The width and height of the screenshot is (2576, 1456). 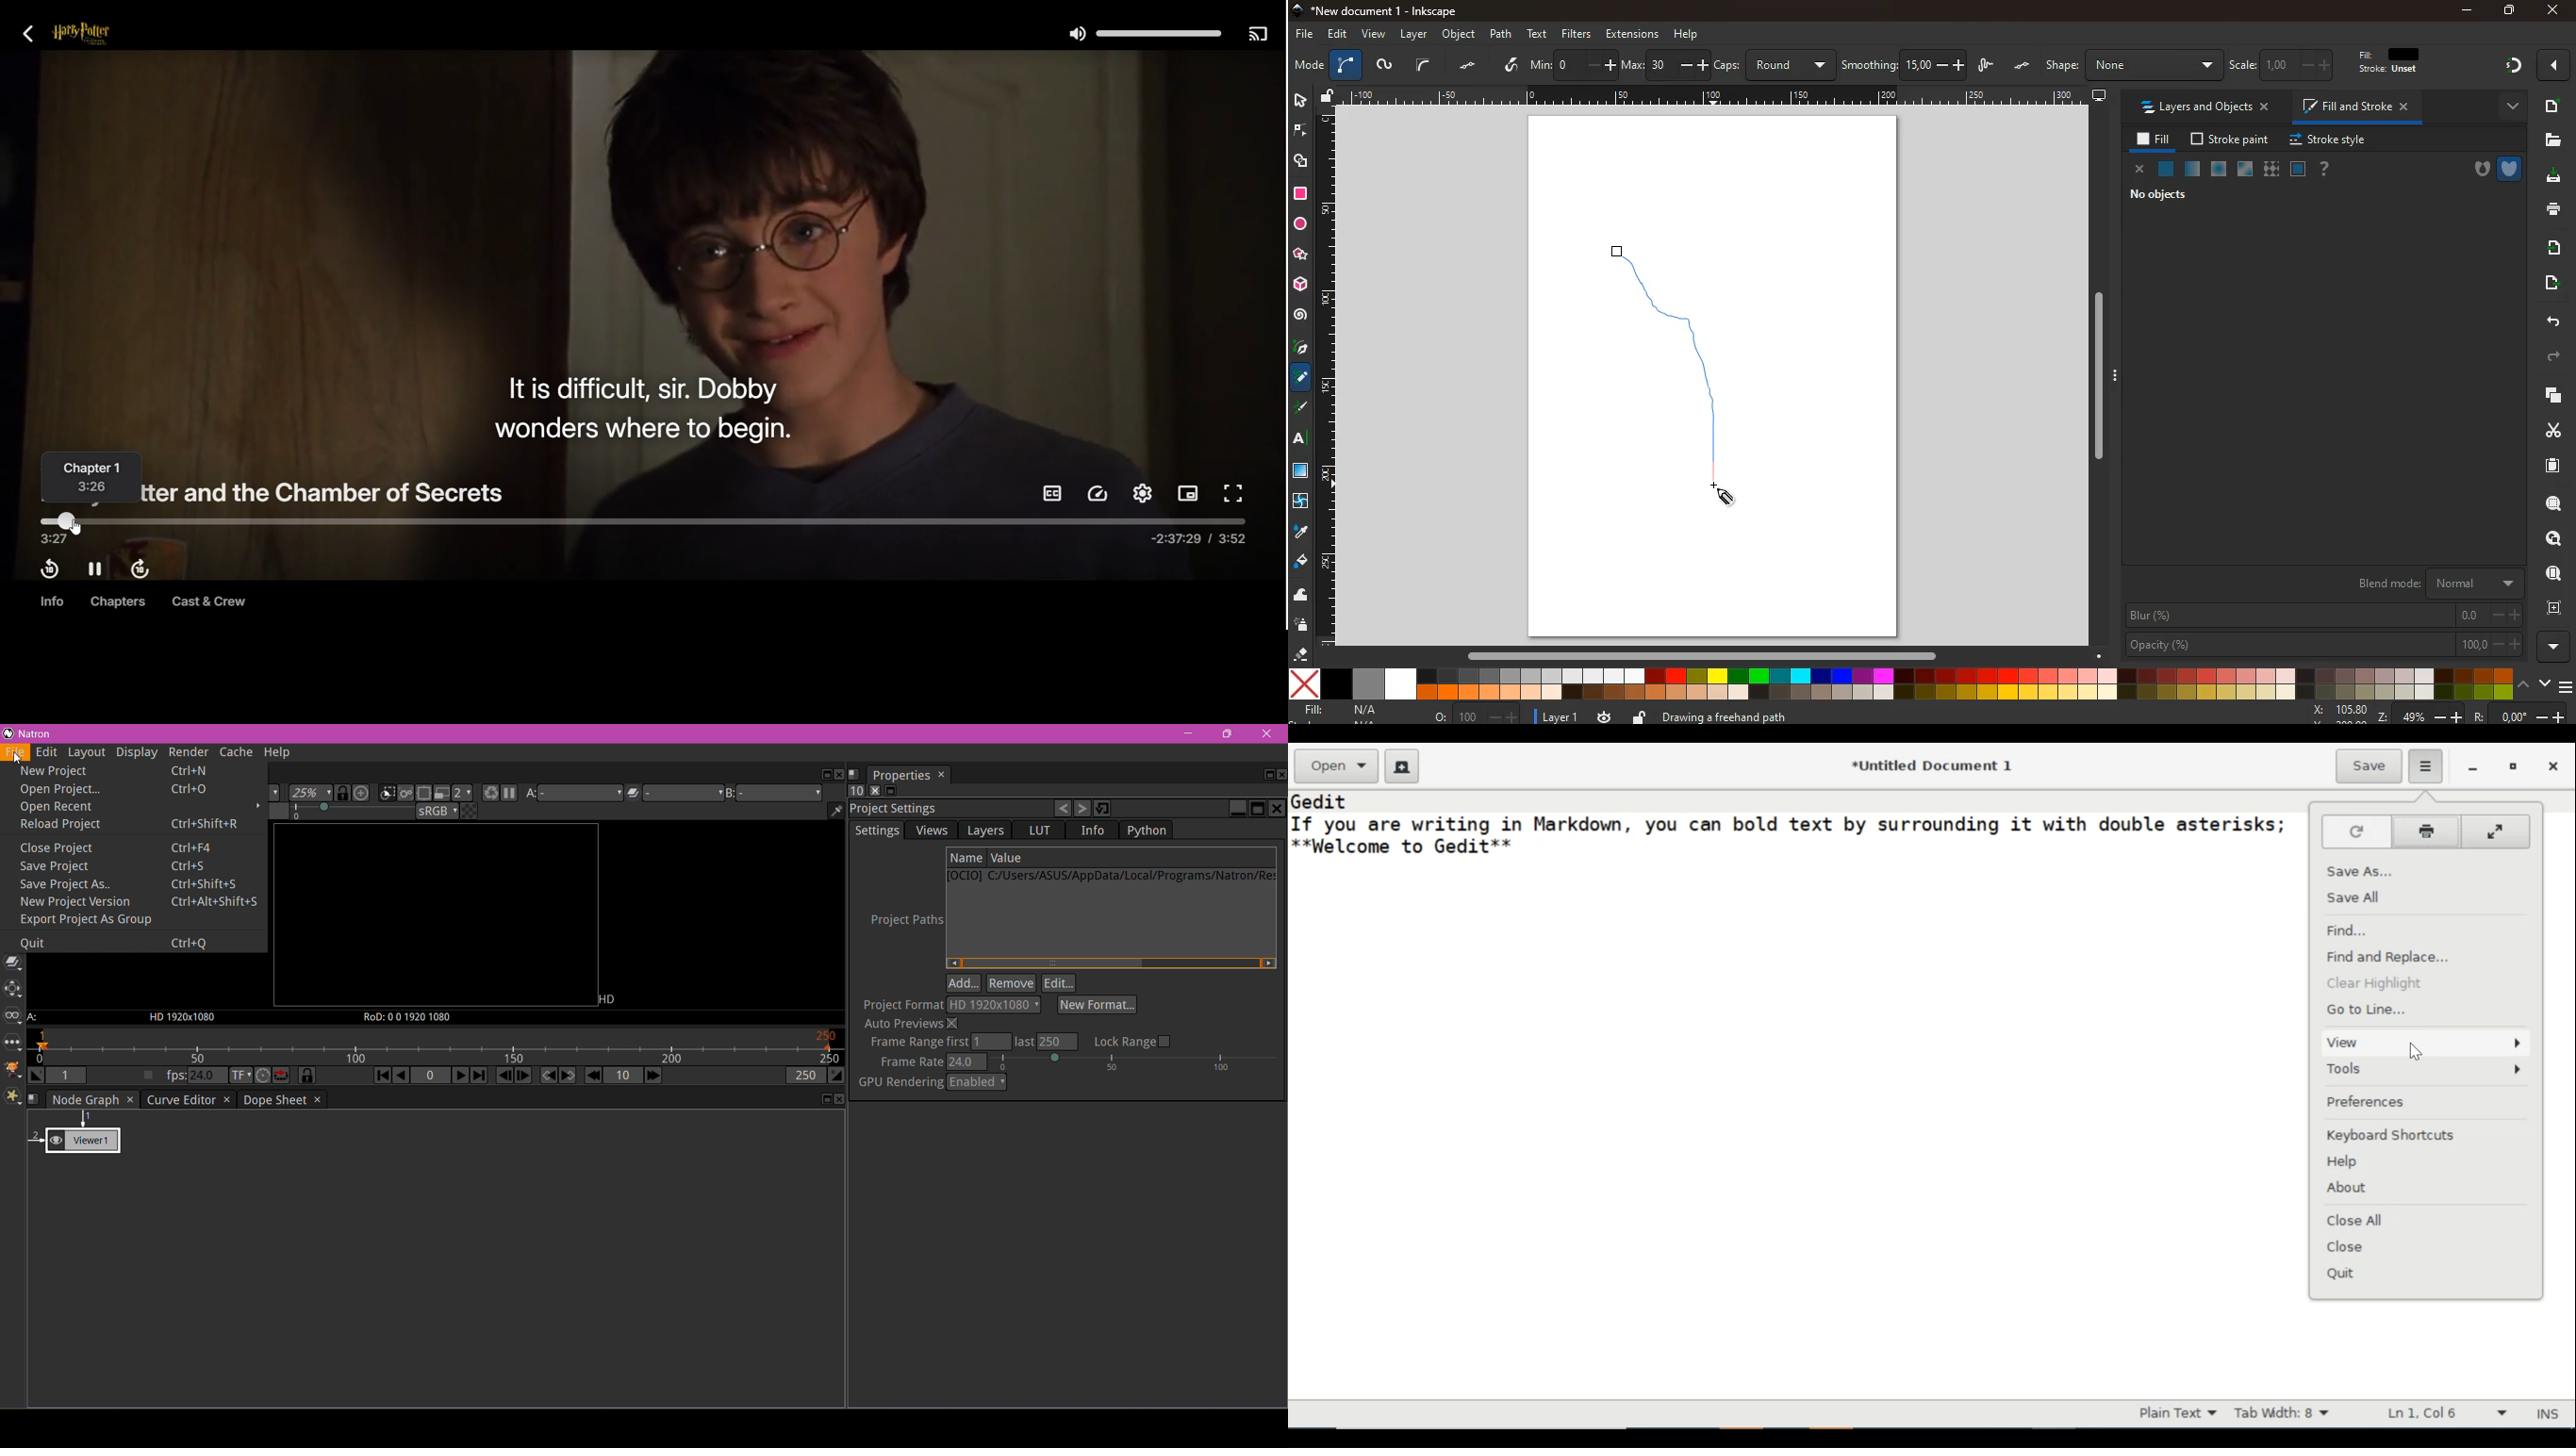 I want to click on opacity, so click(x=2193, y=170).